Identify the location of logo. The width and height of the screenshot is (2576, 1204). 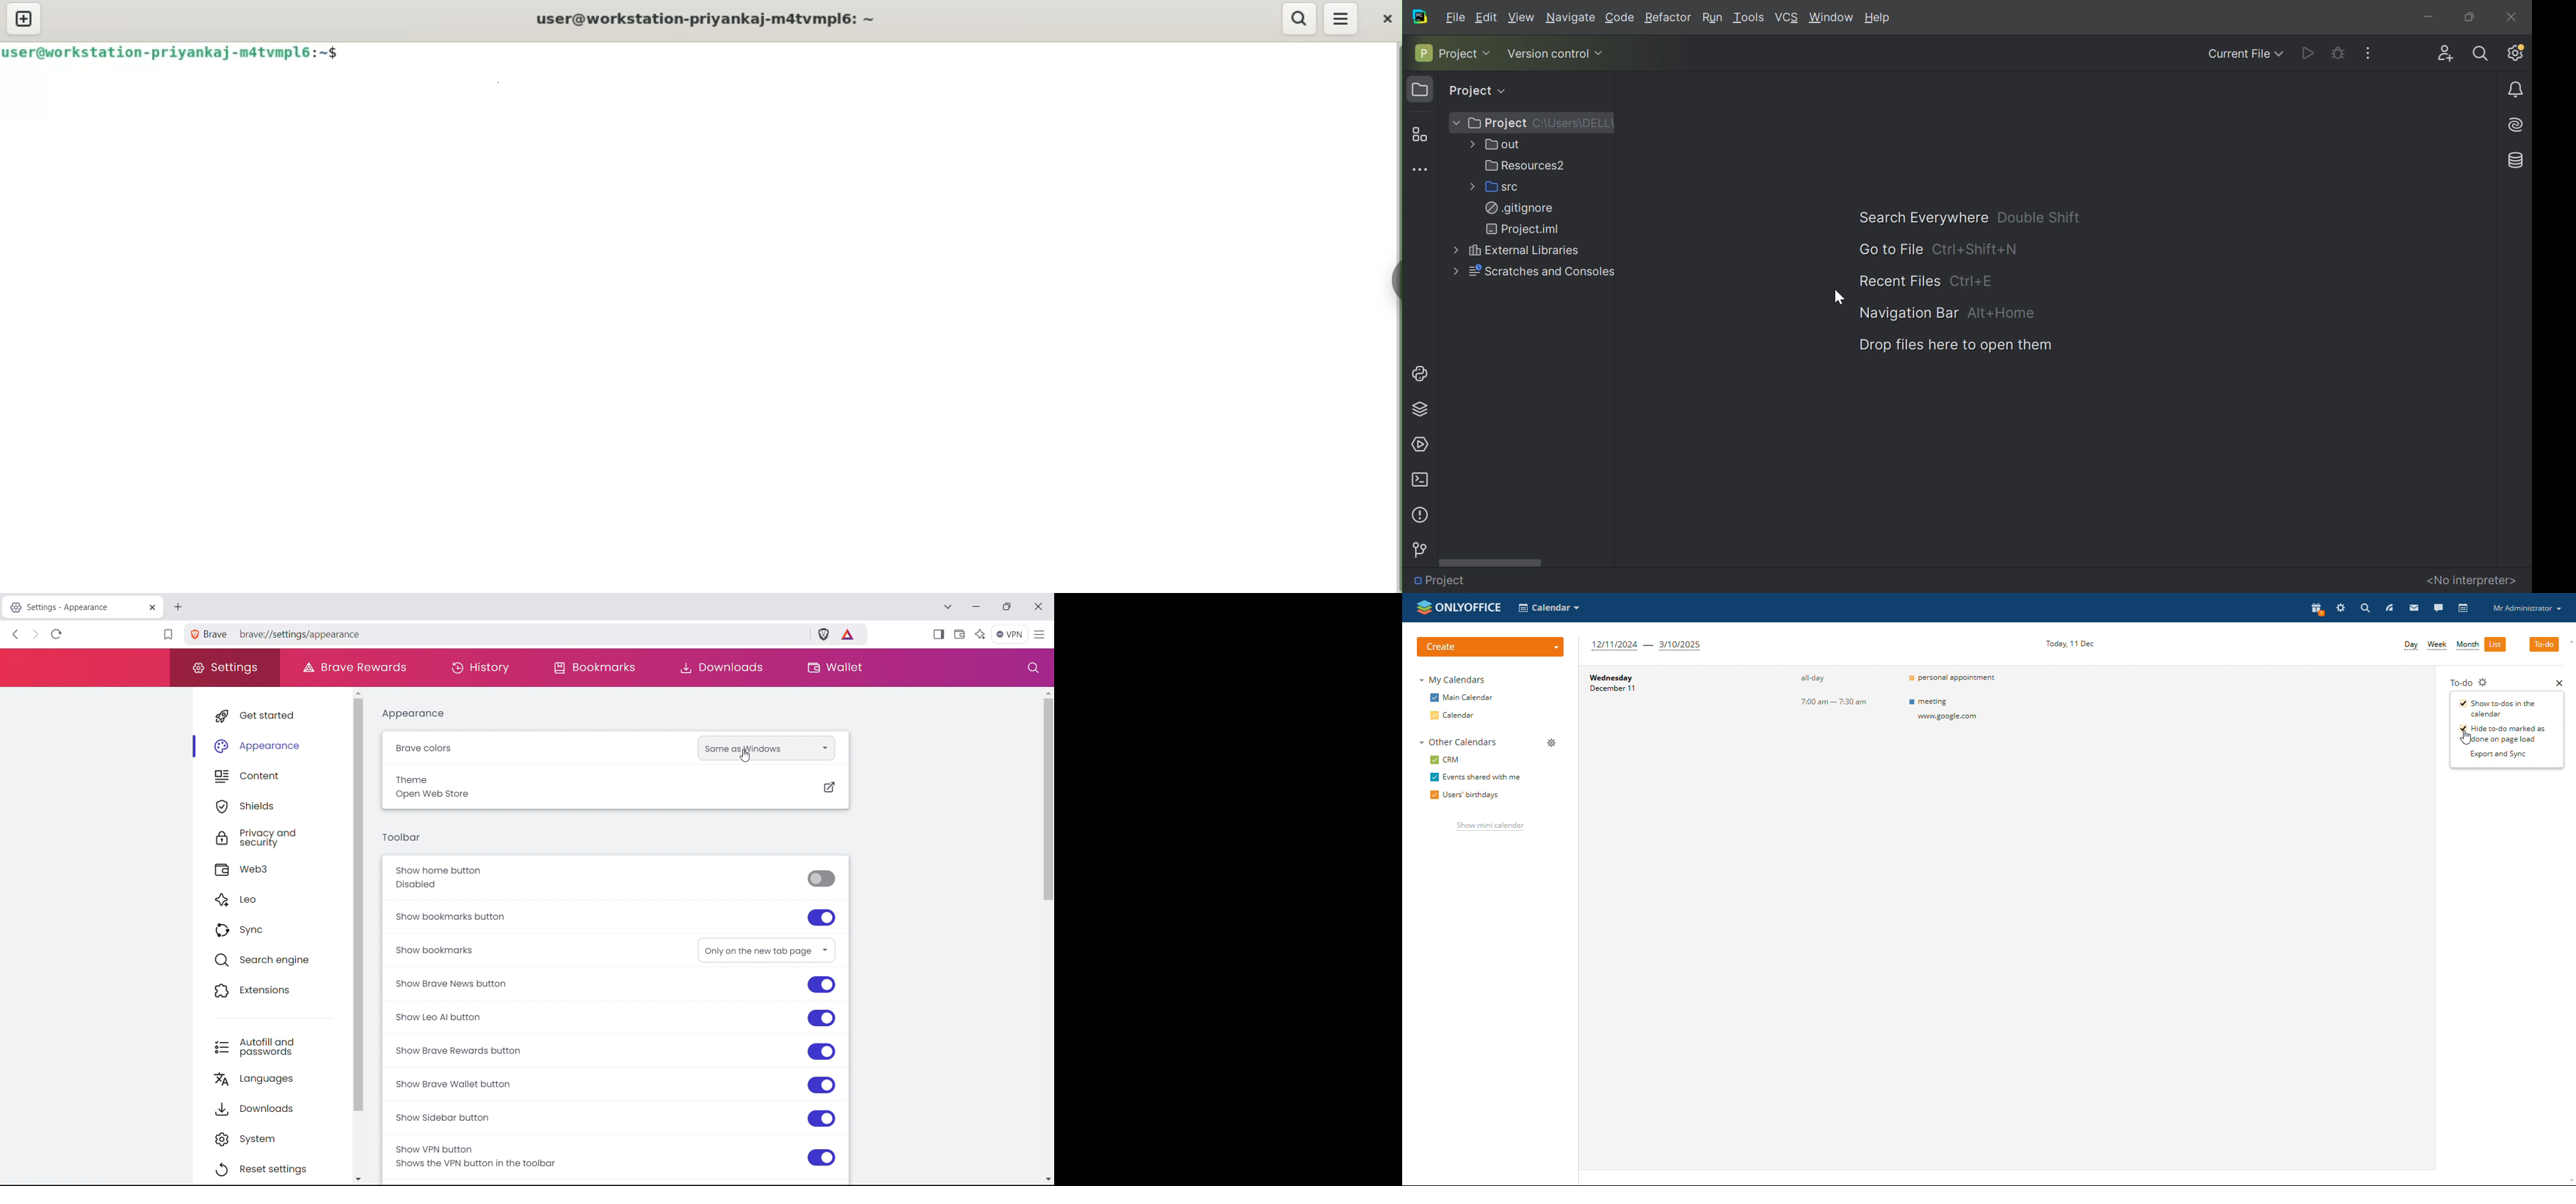
(1460, 607).